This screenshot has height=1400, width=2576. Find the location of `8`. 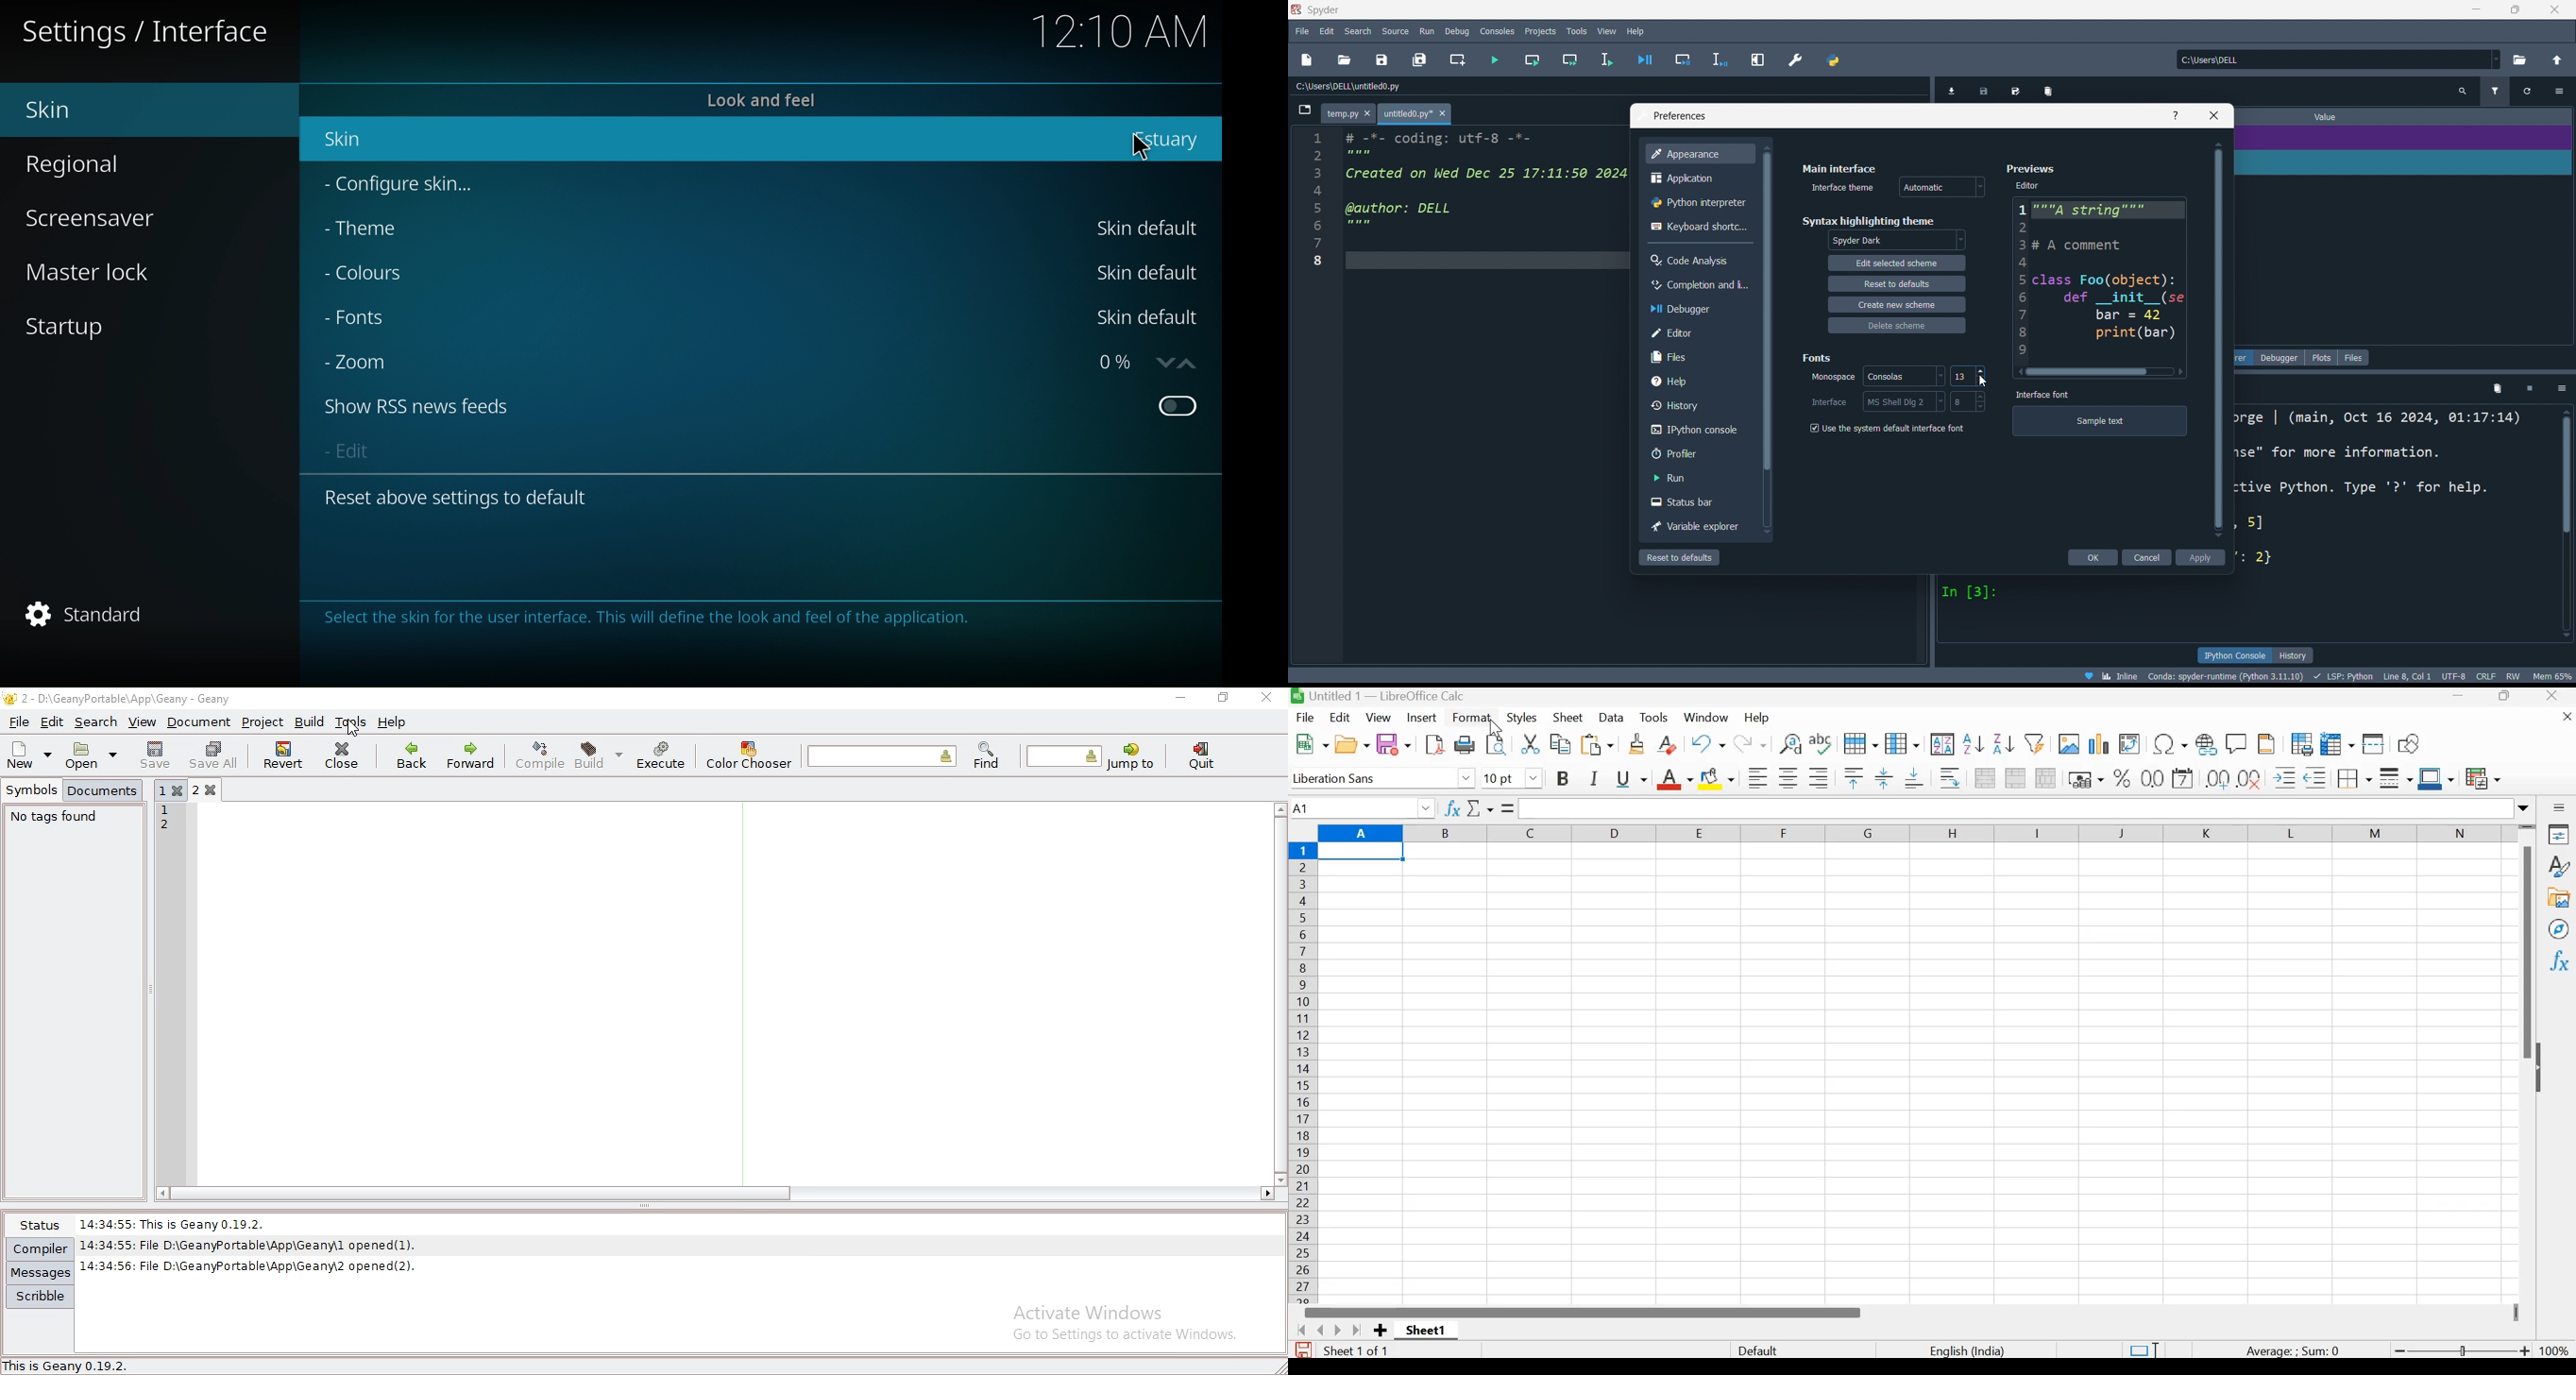

8 is located at coordinates (1321, 263).